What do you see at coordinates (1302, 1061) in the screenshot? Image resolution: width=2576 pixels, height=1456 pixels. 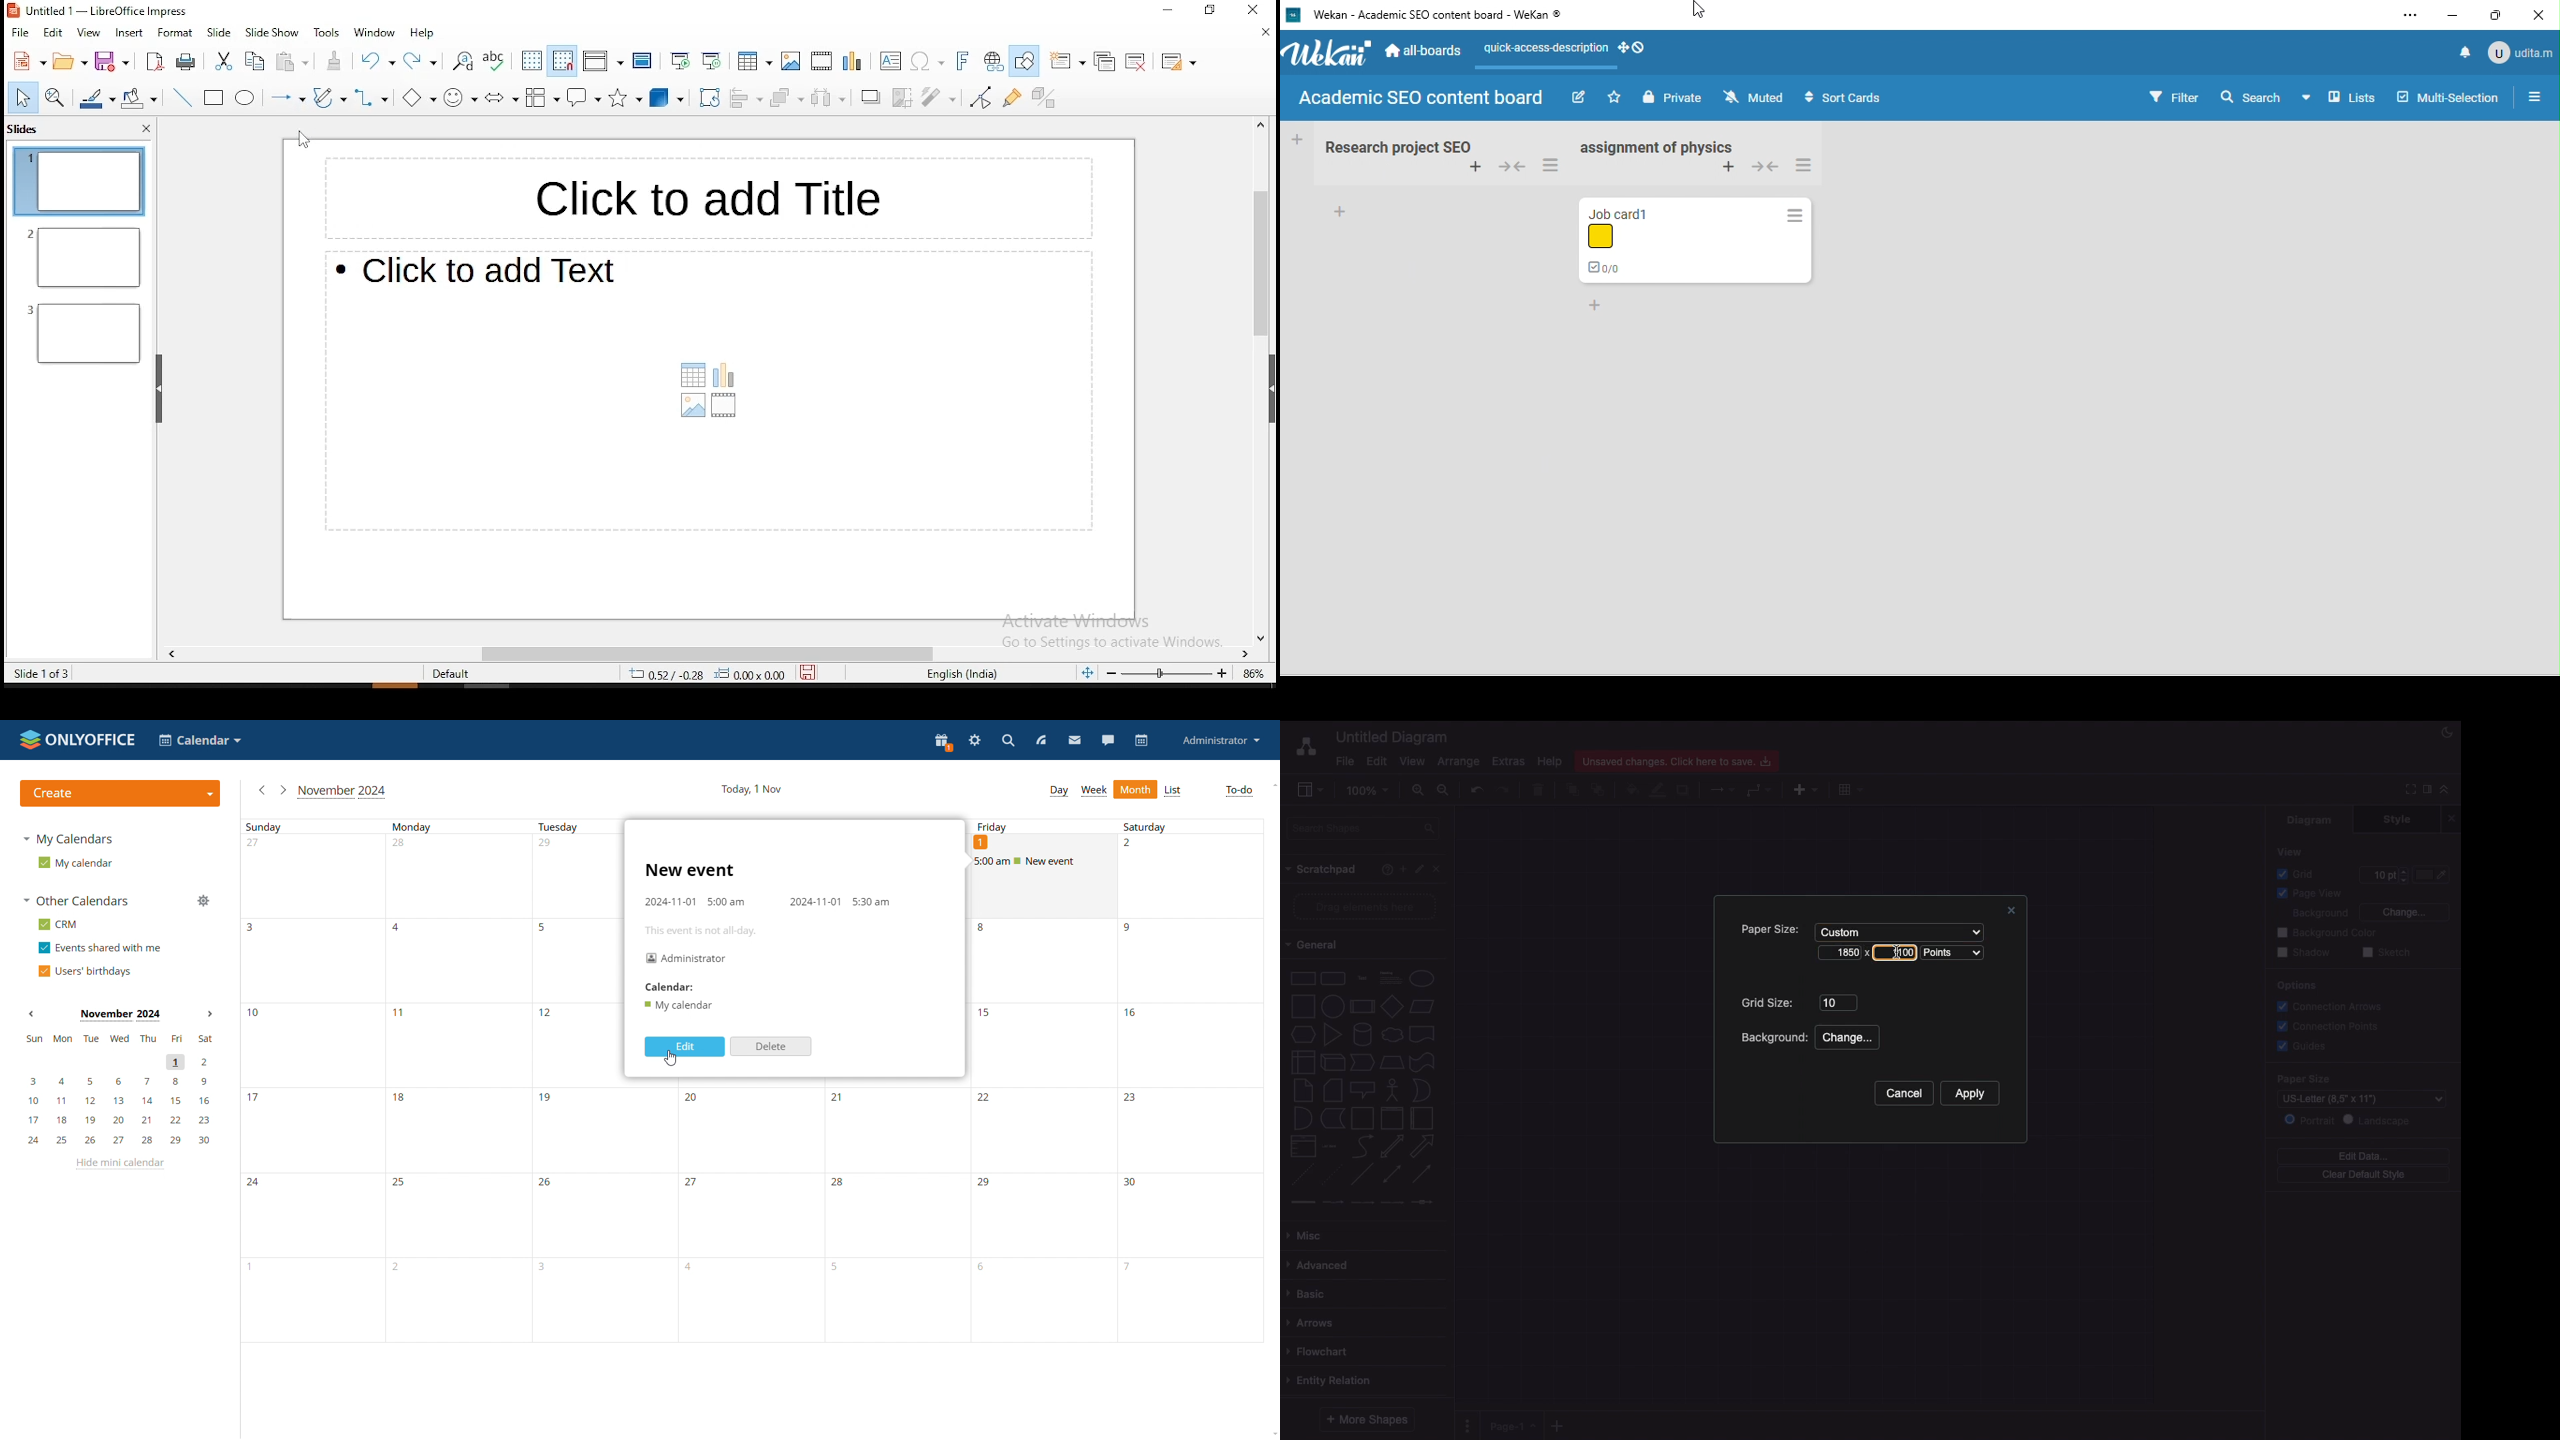 I see `Internal storage` at bounding box center [1302, 1061].